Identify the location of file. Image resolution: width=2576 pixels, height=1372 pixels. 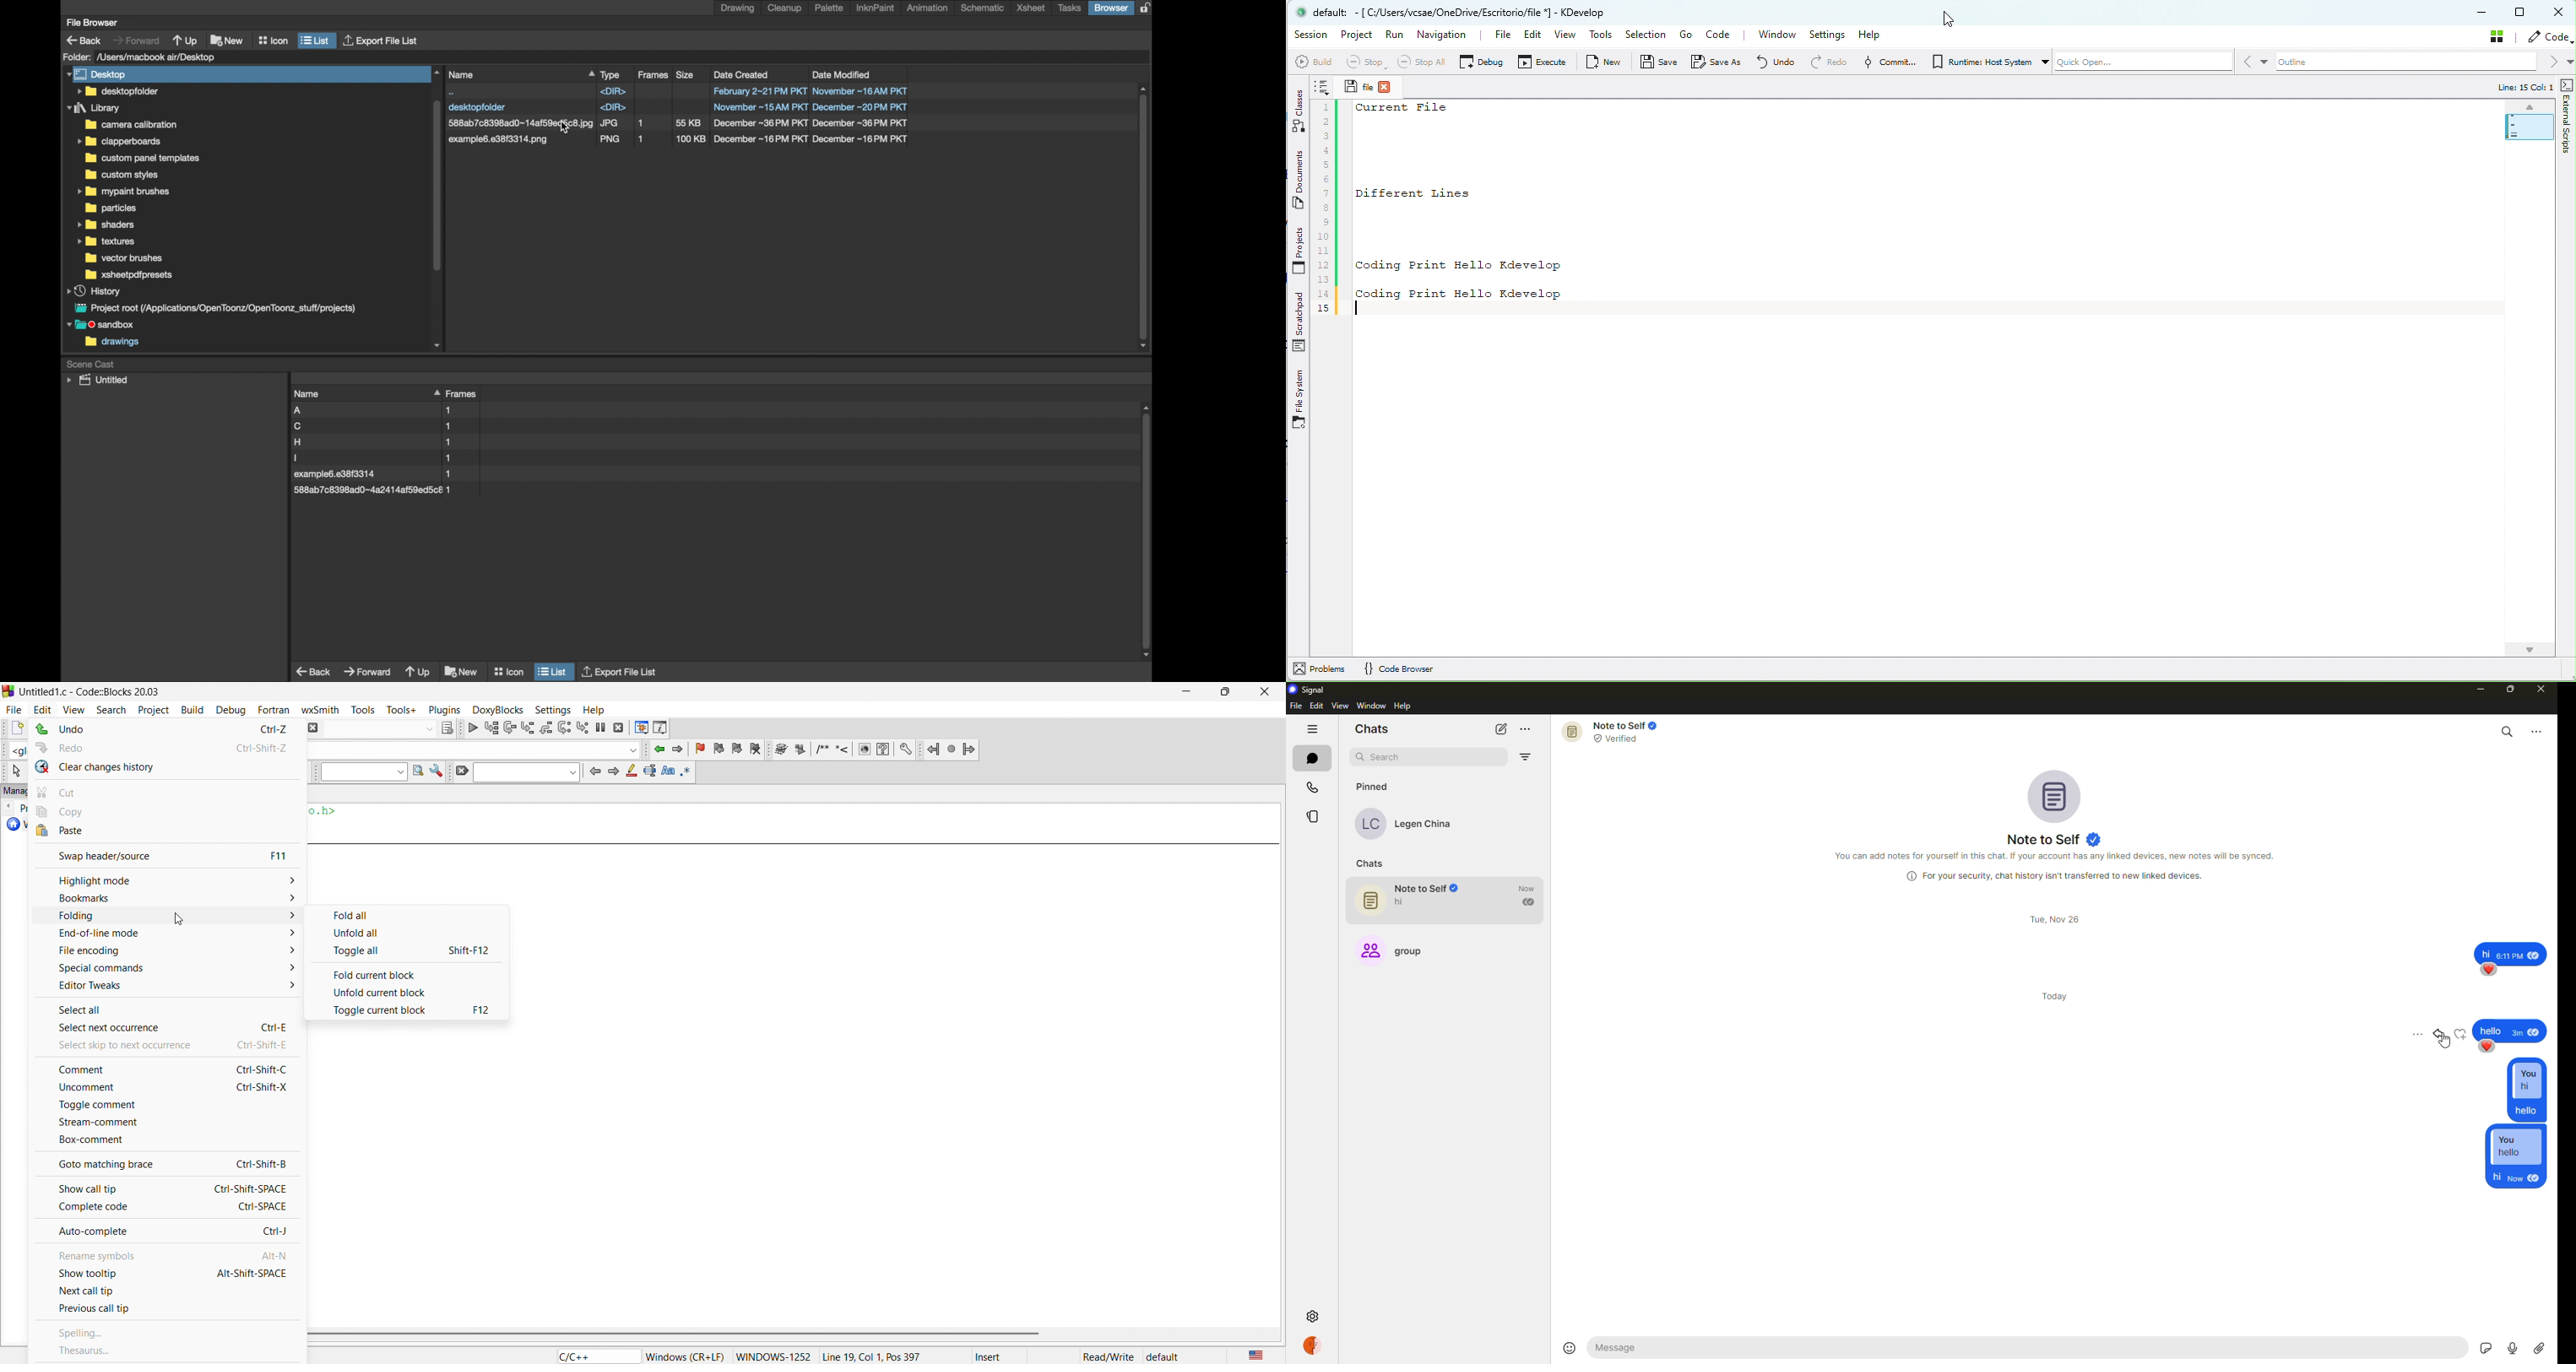
(374, 458).